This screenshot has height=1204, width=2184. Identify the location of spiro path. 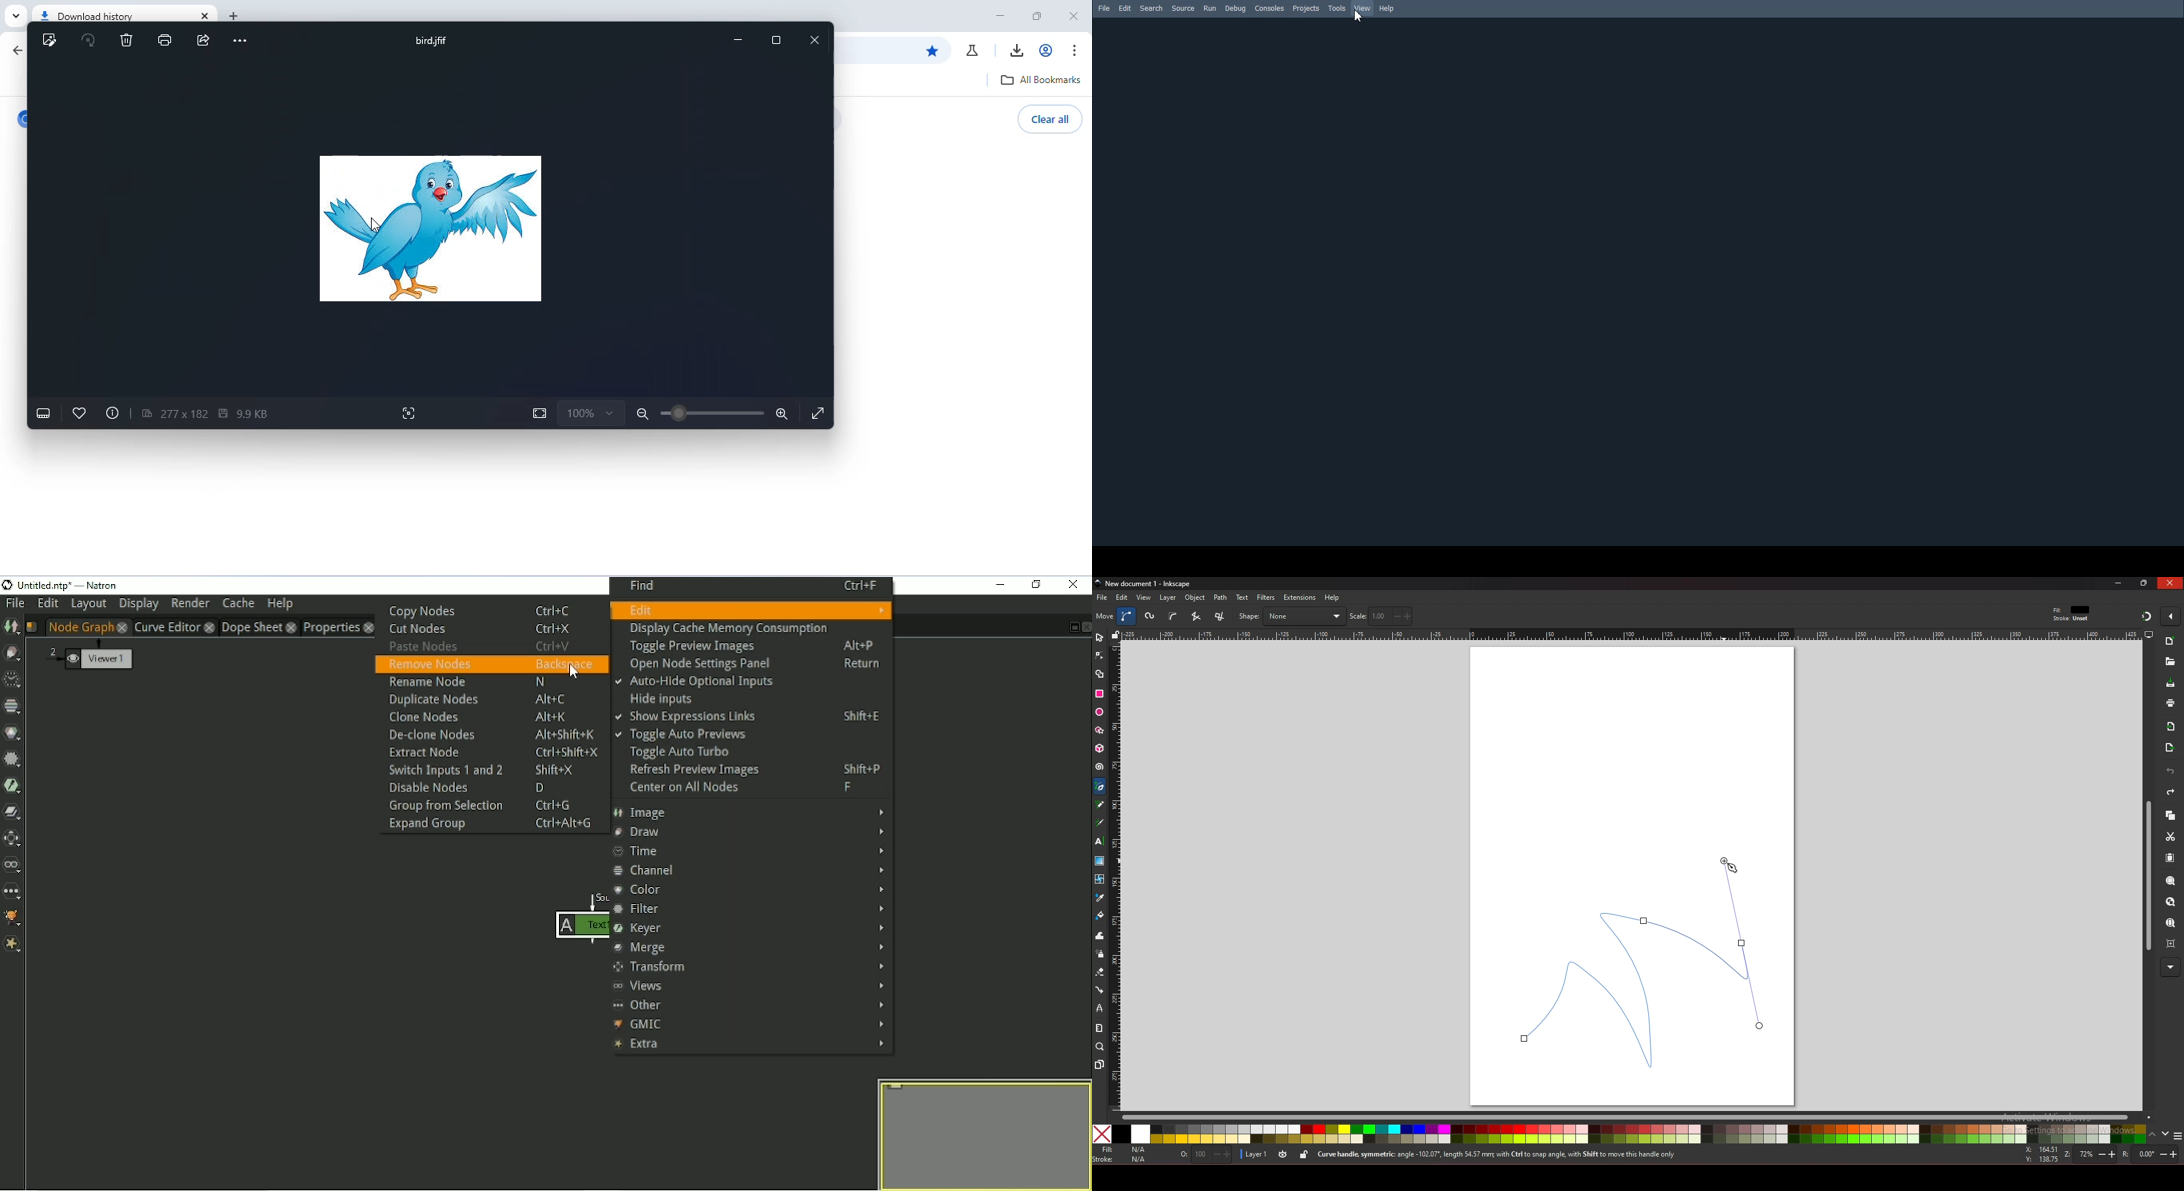
(1151, 617).